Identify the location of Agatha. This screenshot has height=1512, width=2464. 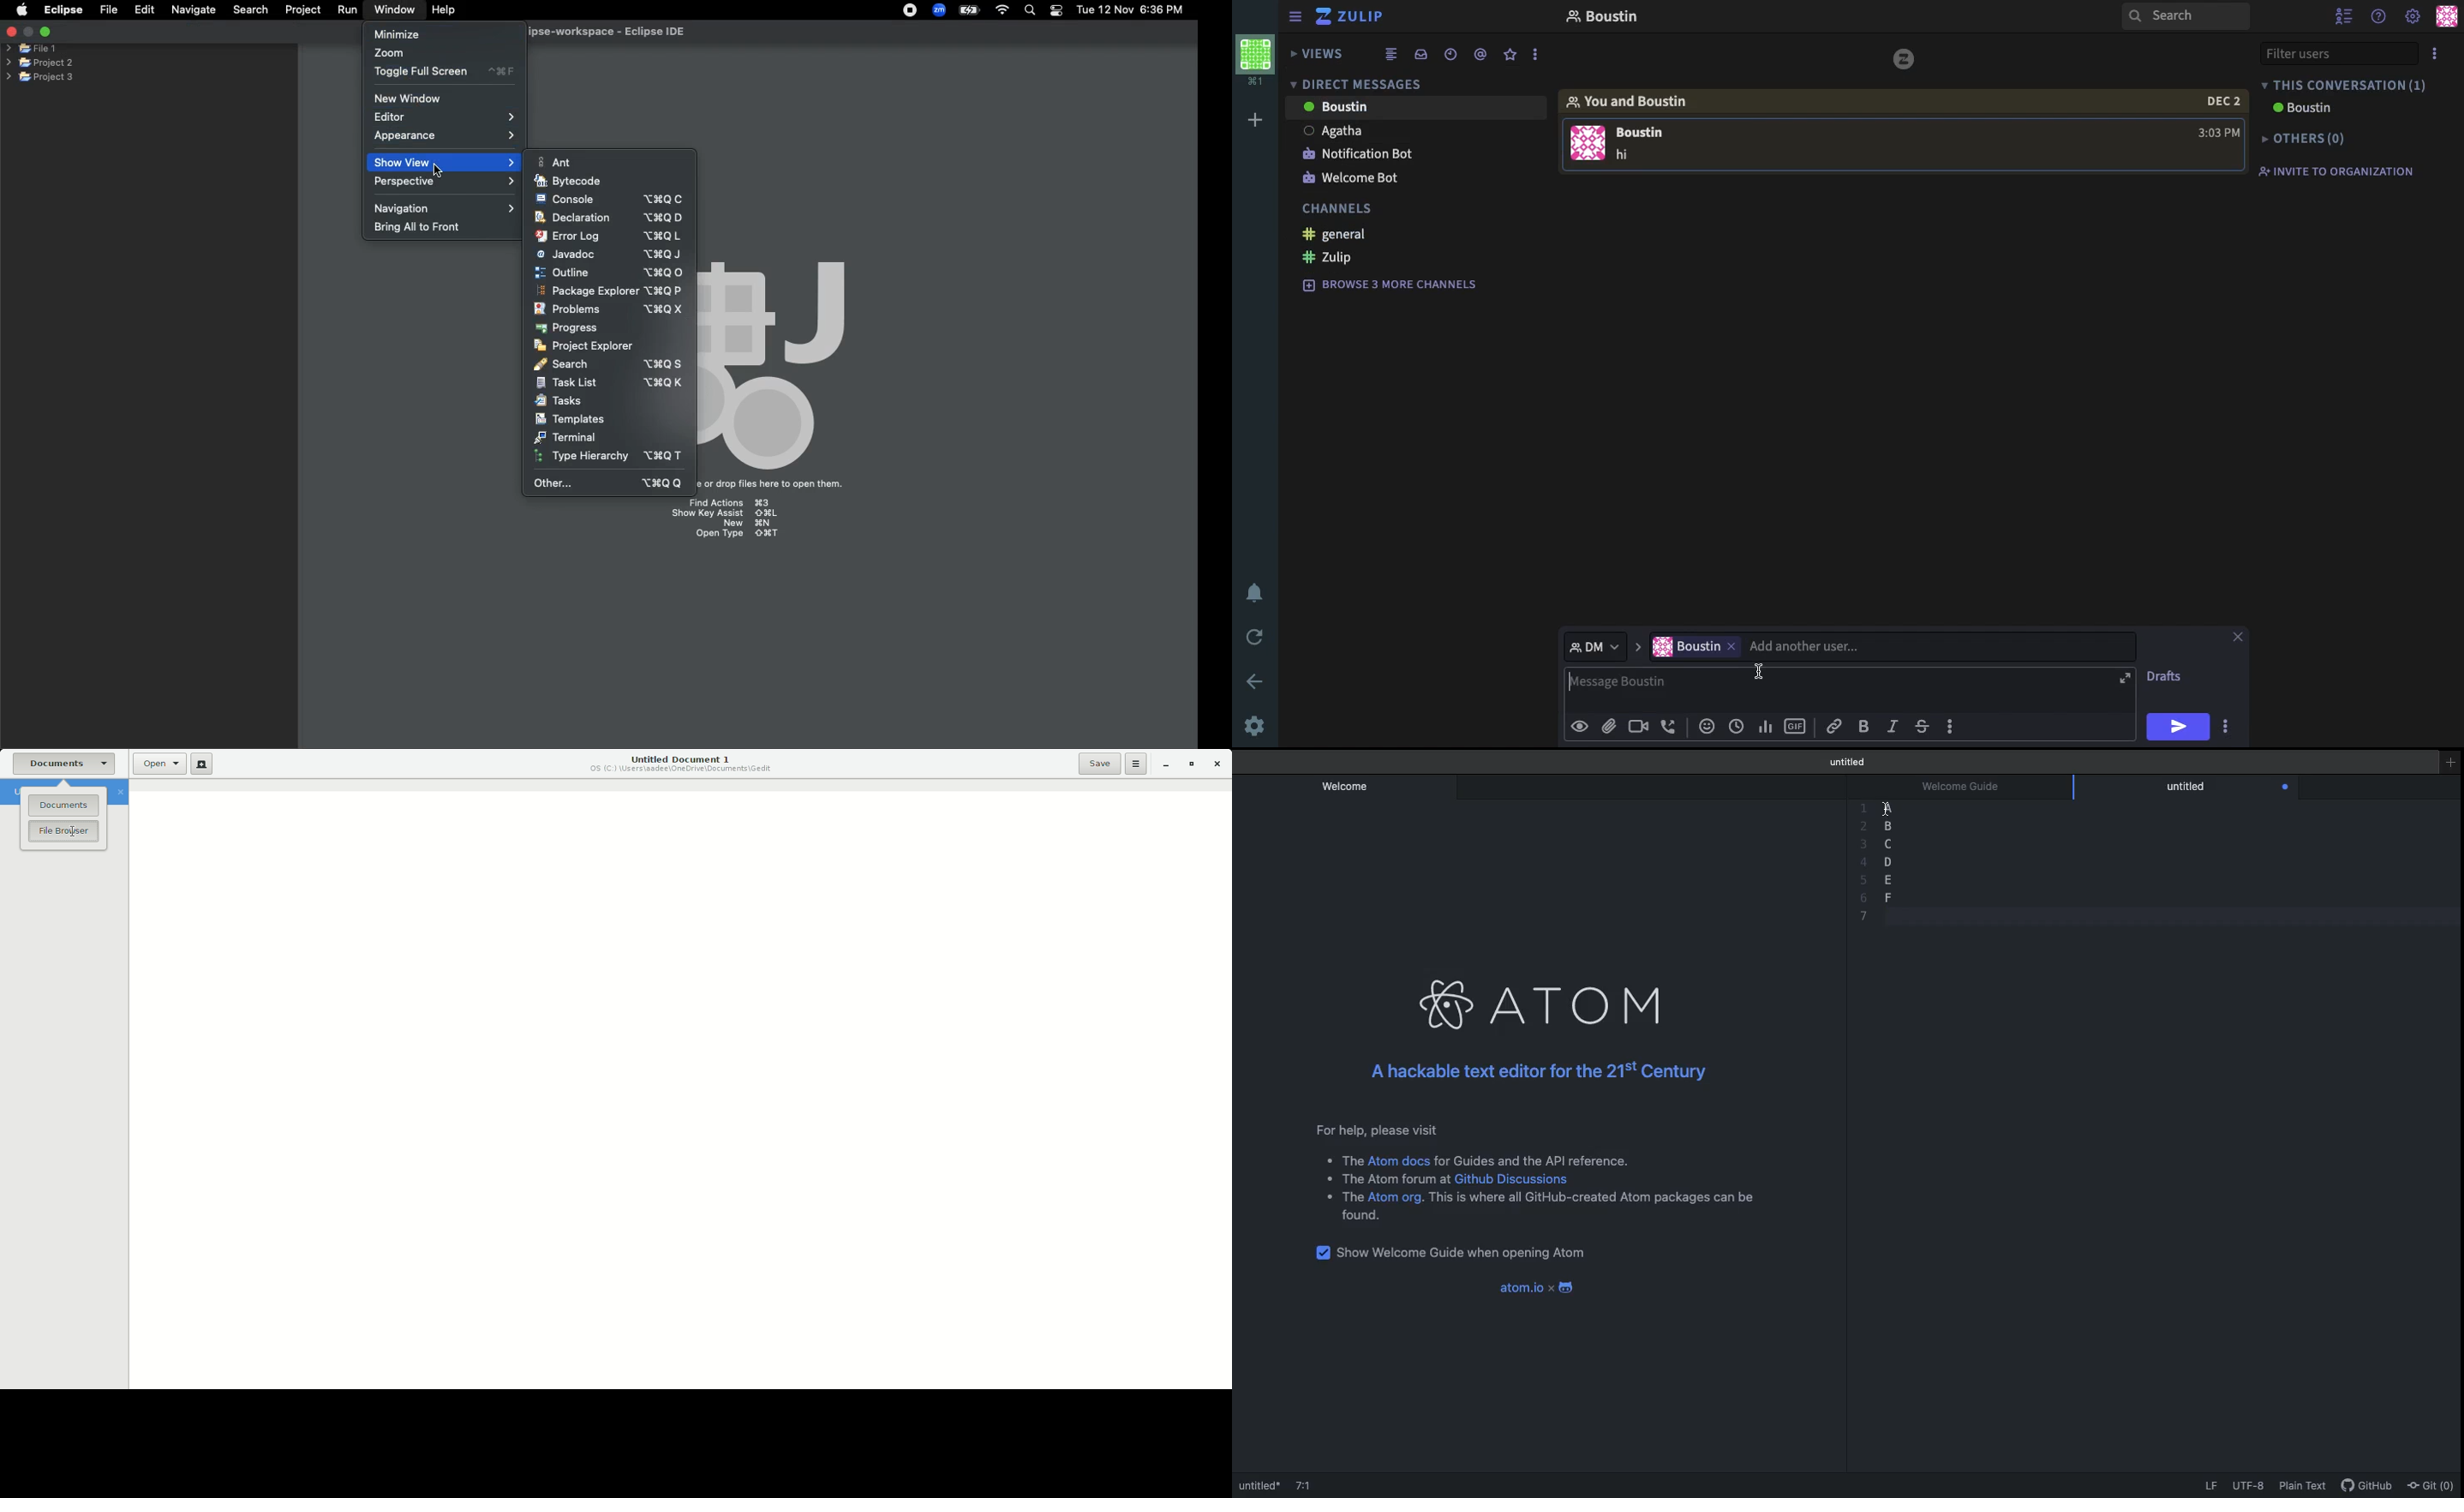
(1336, 132).